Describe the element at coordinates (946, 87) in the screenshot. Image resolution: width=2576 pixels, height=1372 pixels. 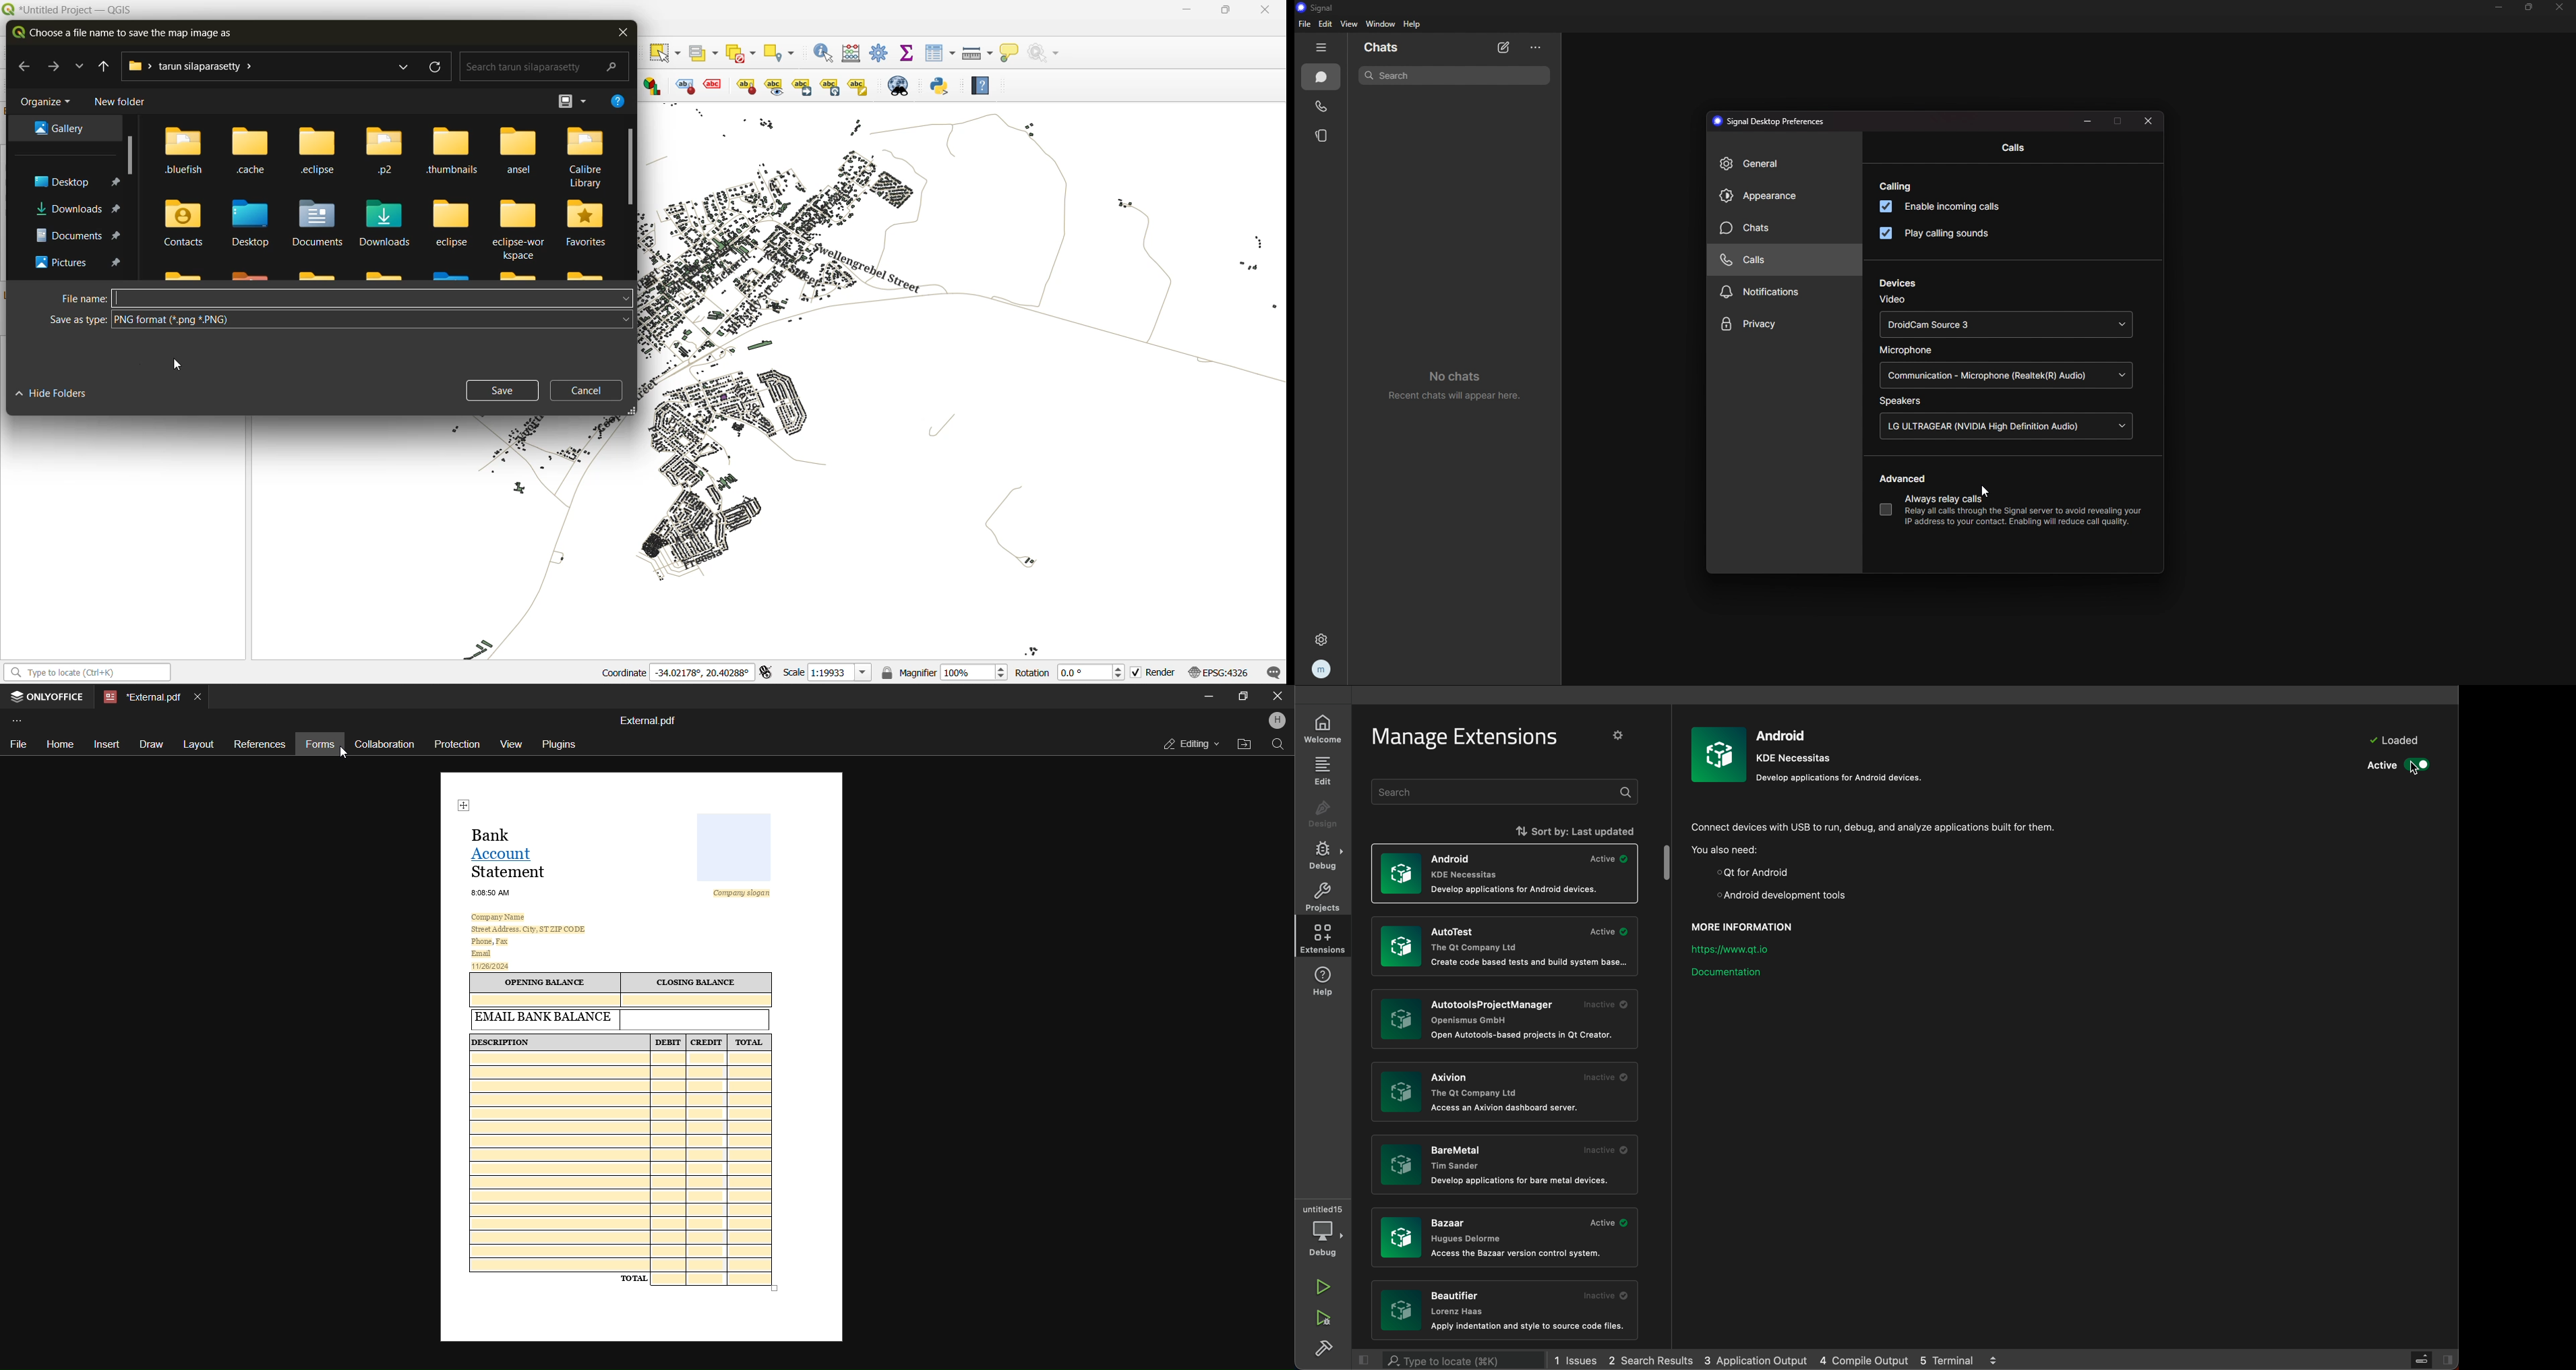
I see `python` at that location.